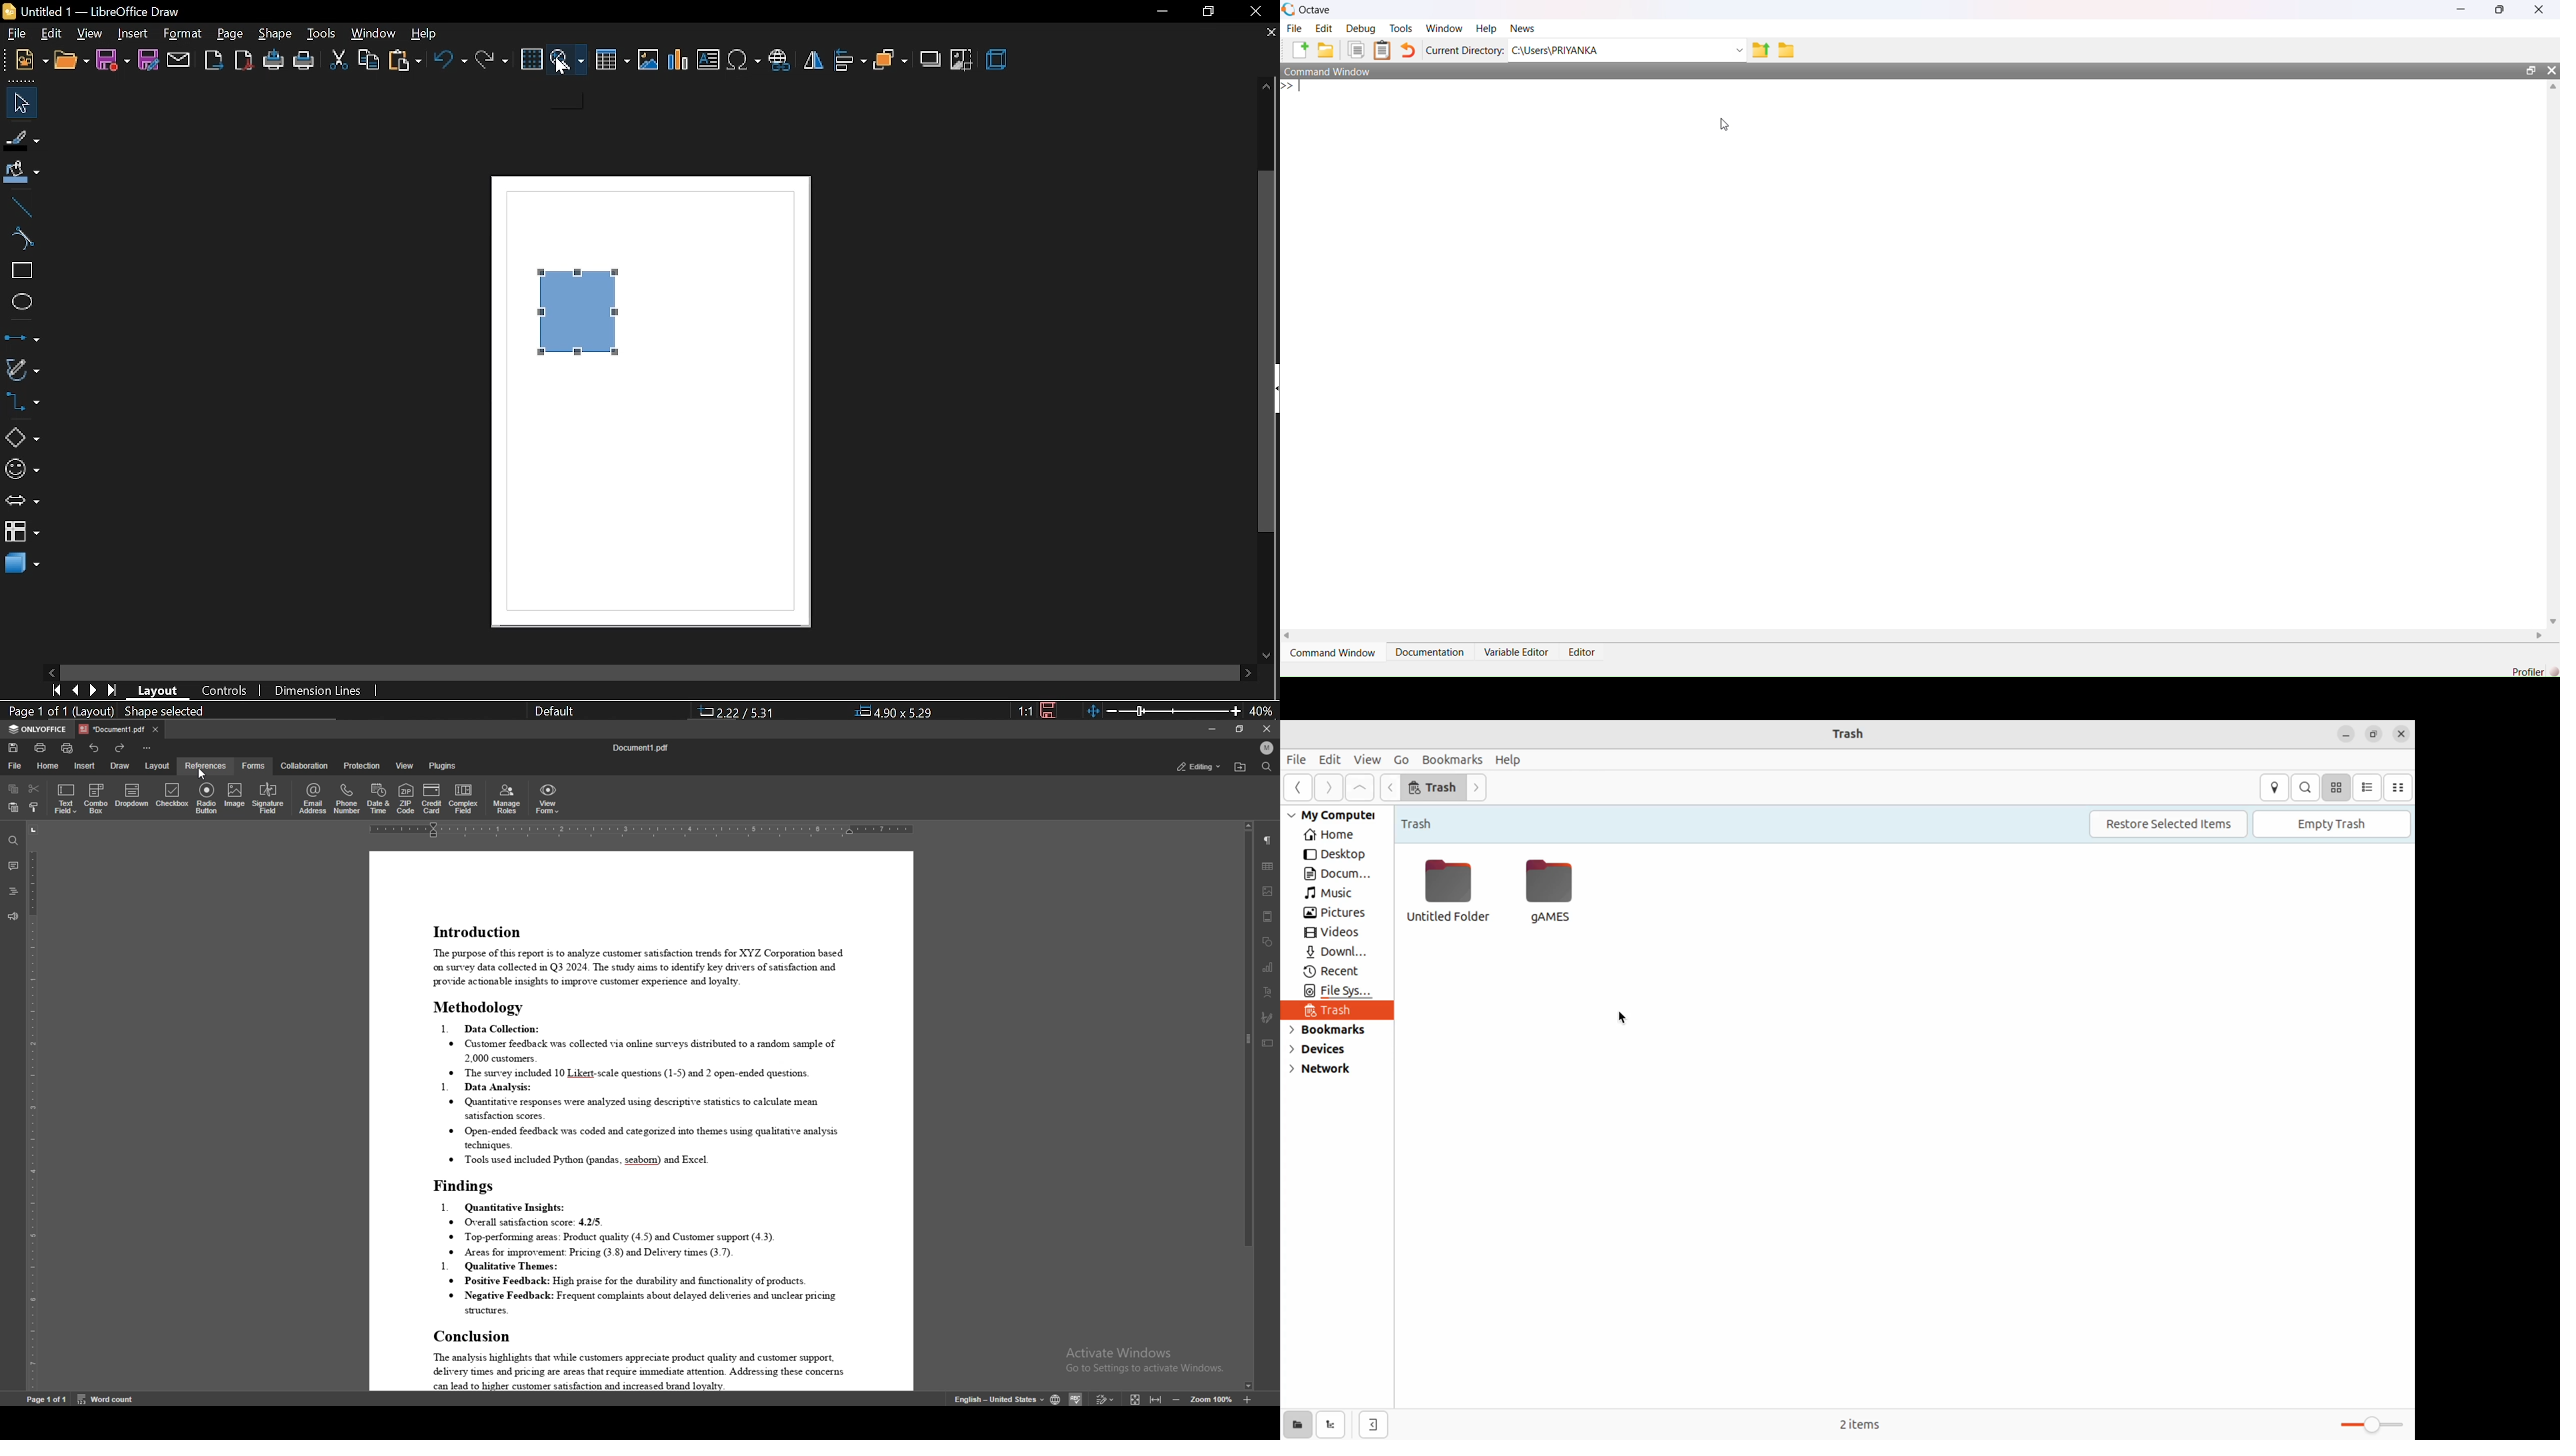 The image size is (2576, 1456). I want to click on view, so click(90, 33).